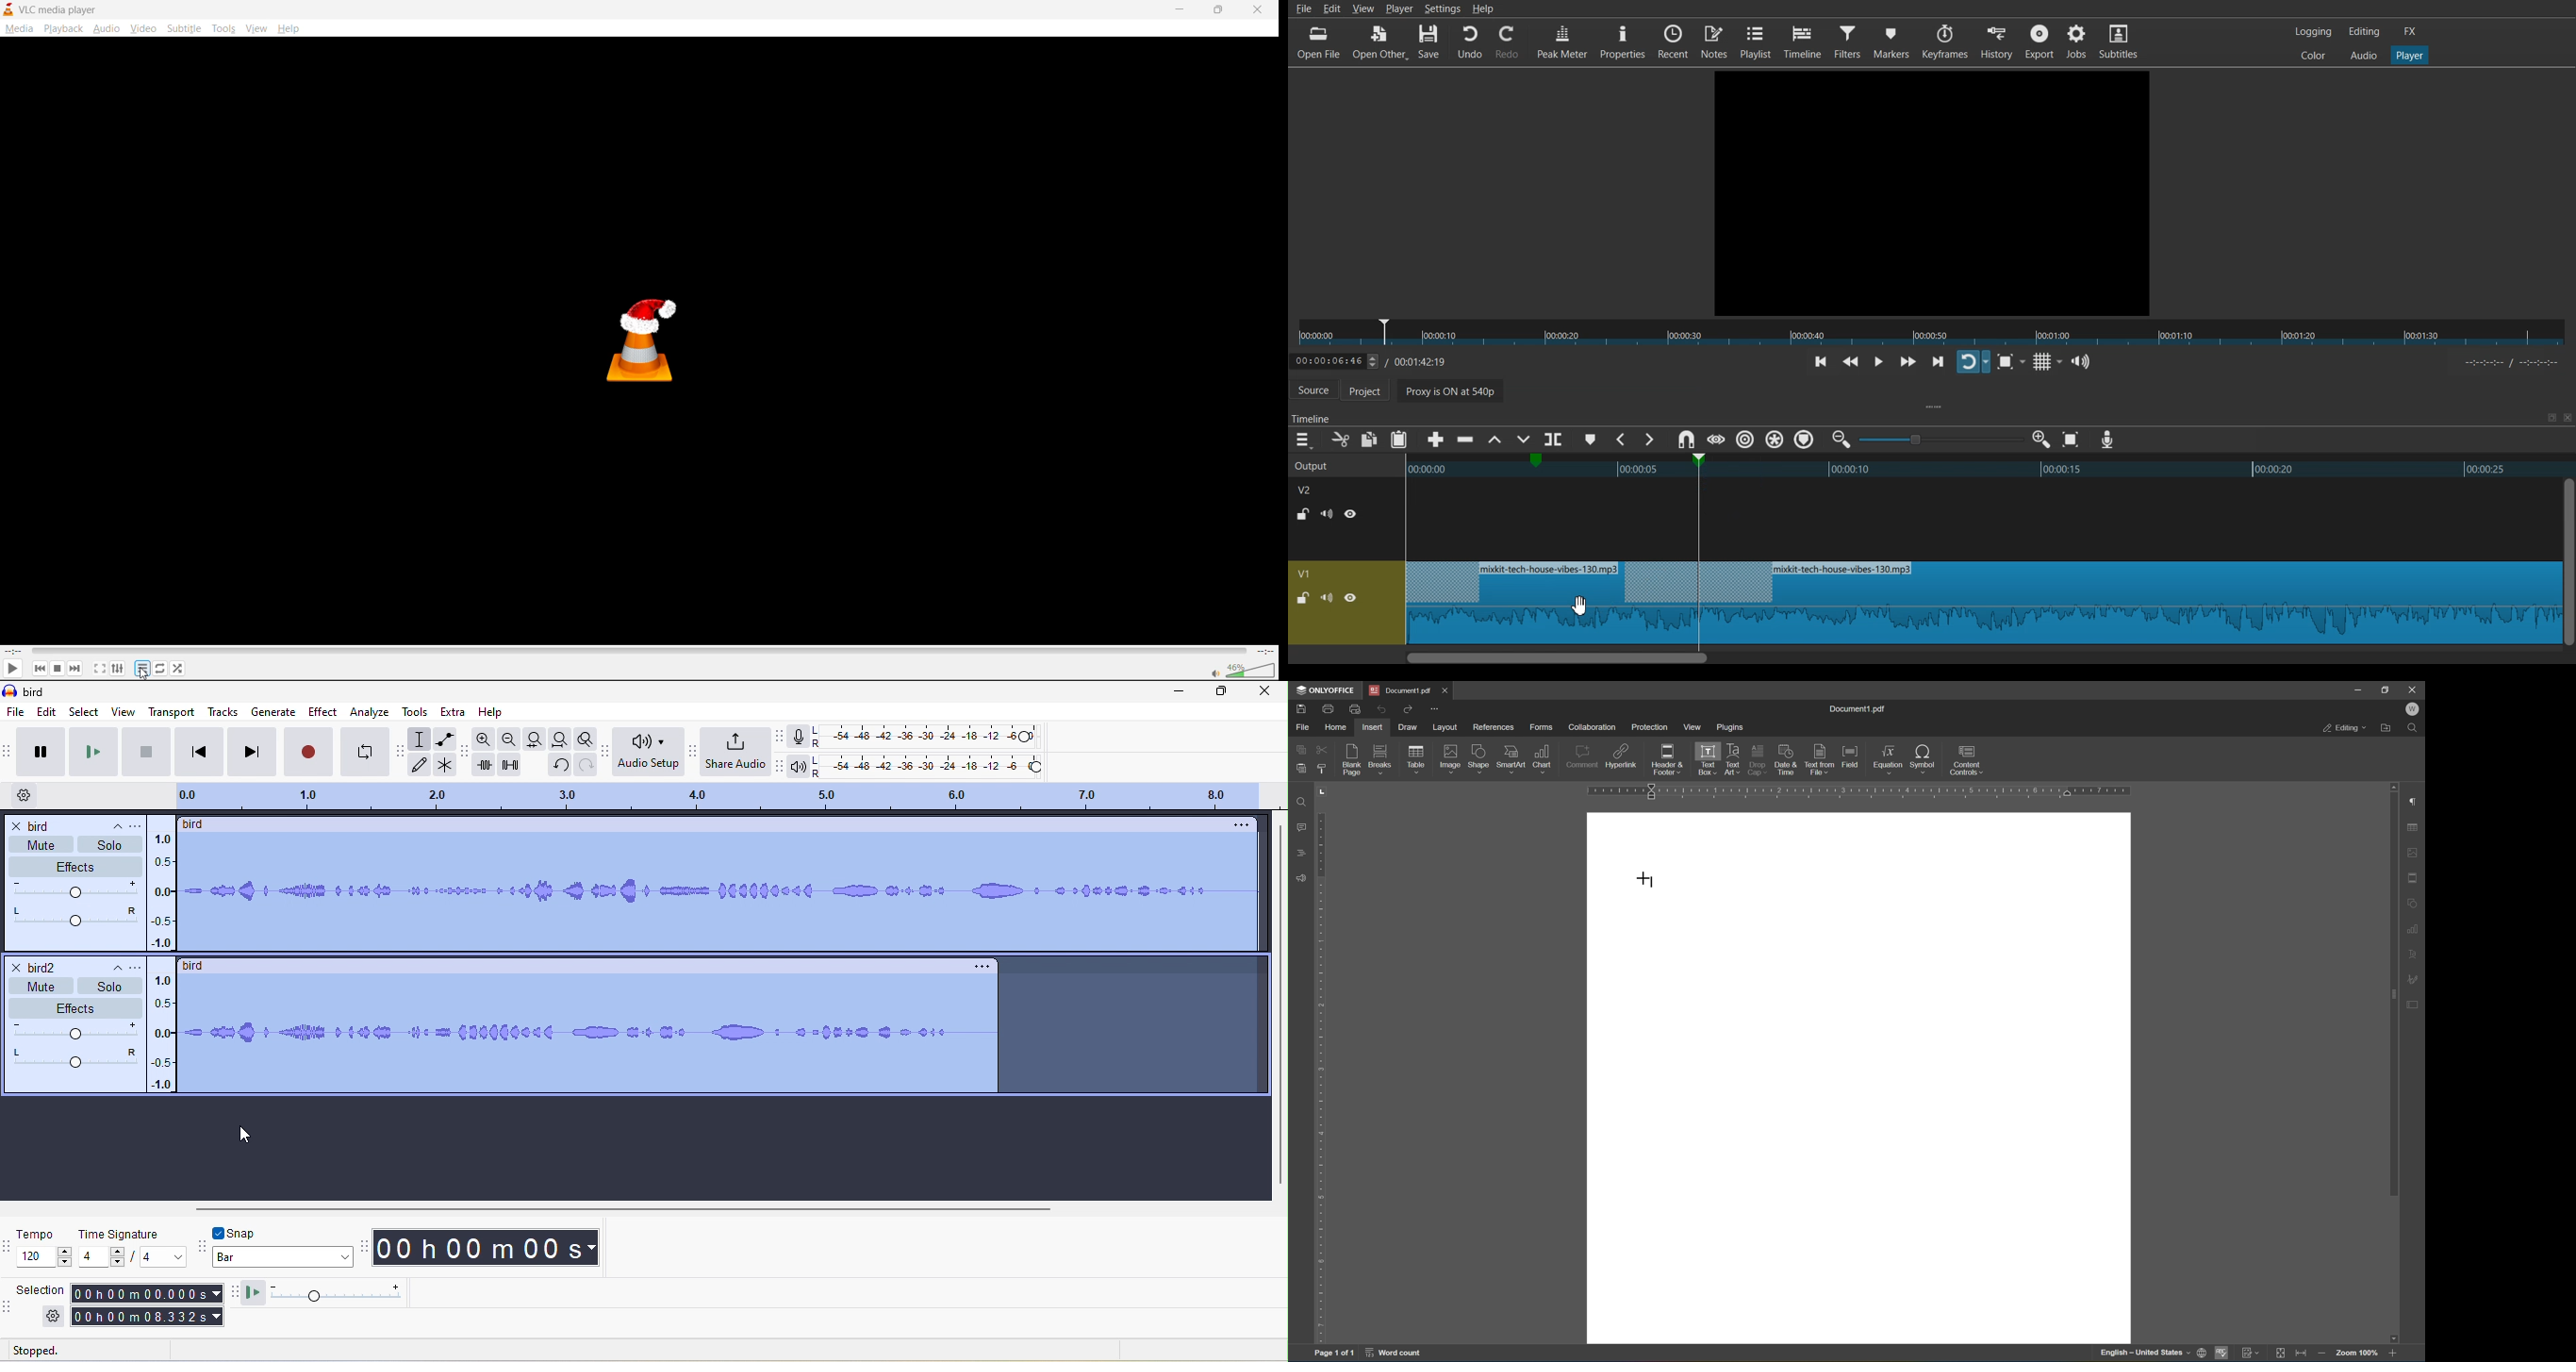 The height and width of the screenshot is (1372, 2576). What do you see at coordinates (638, 344) in the screenshot?
I see `thumbnail` at bounding box center [638, 344].